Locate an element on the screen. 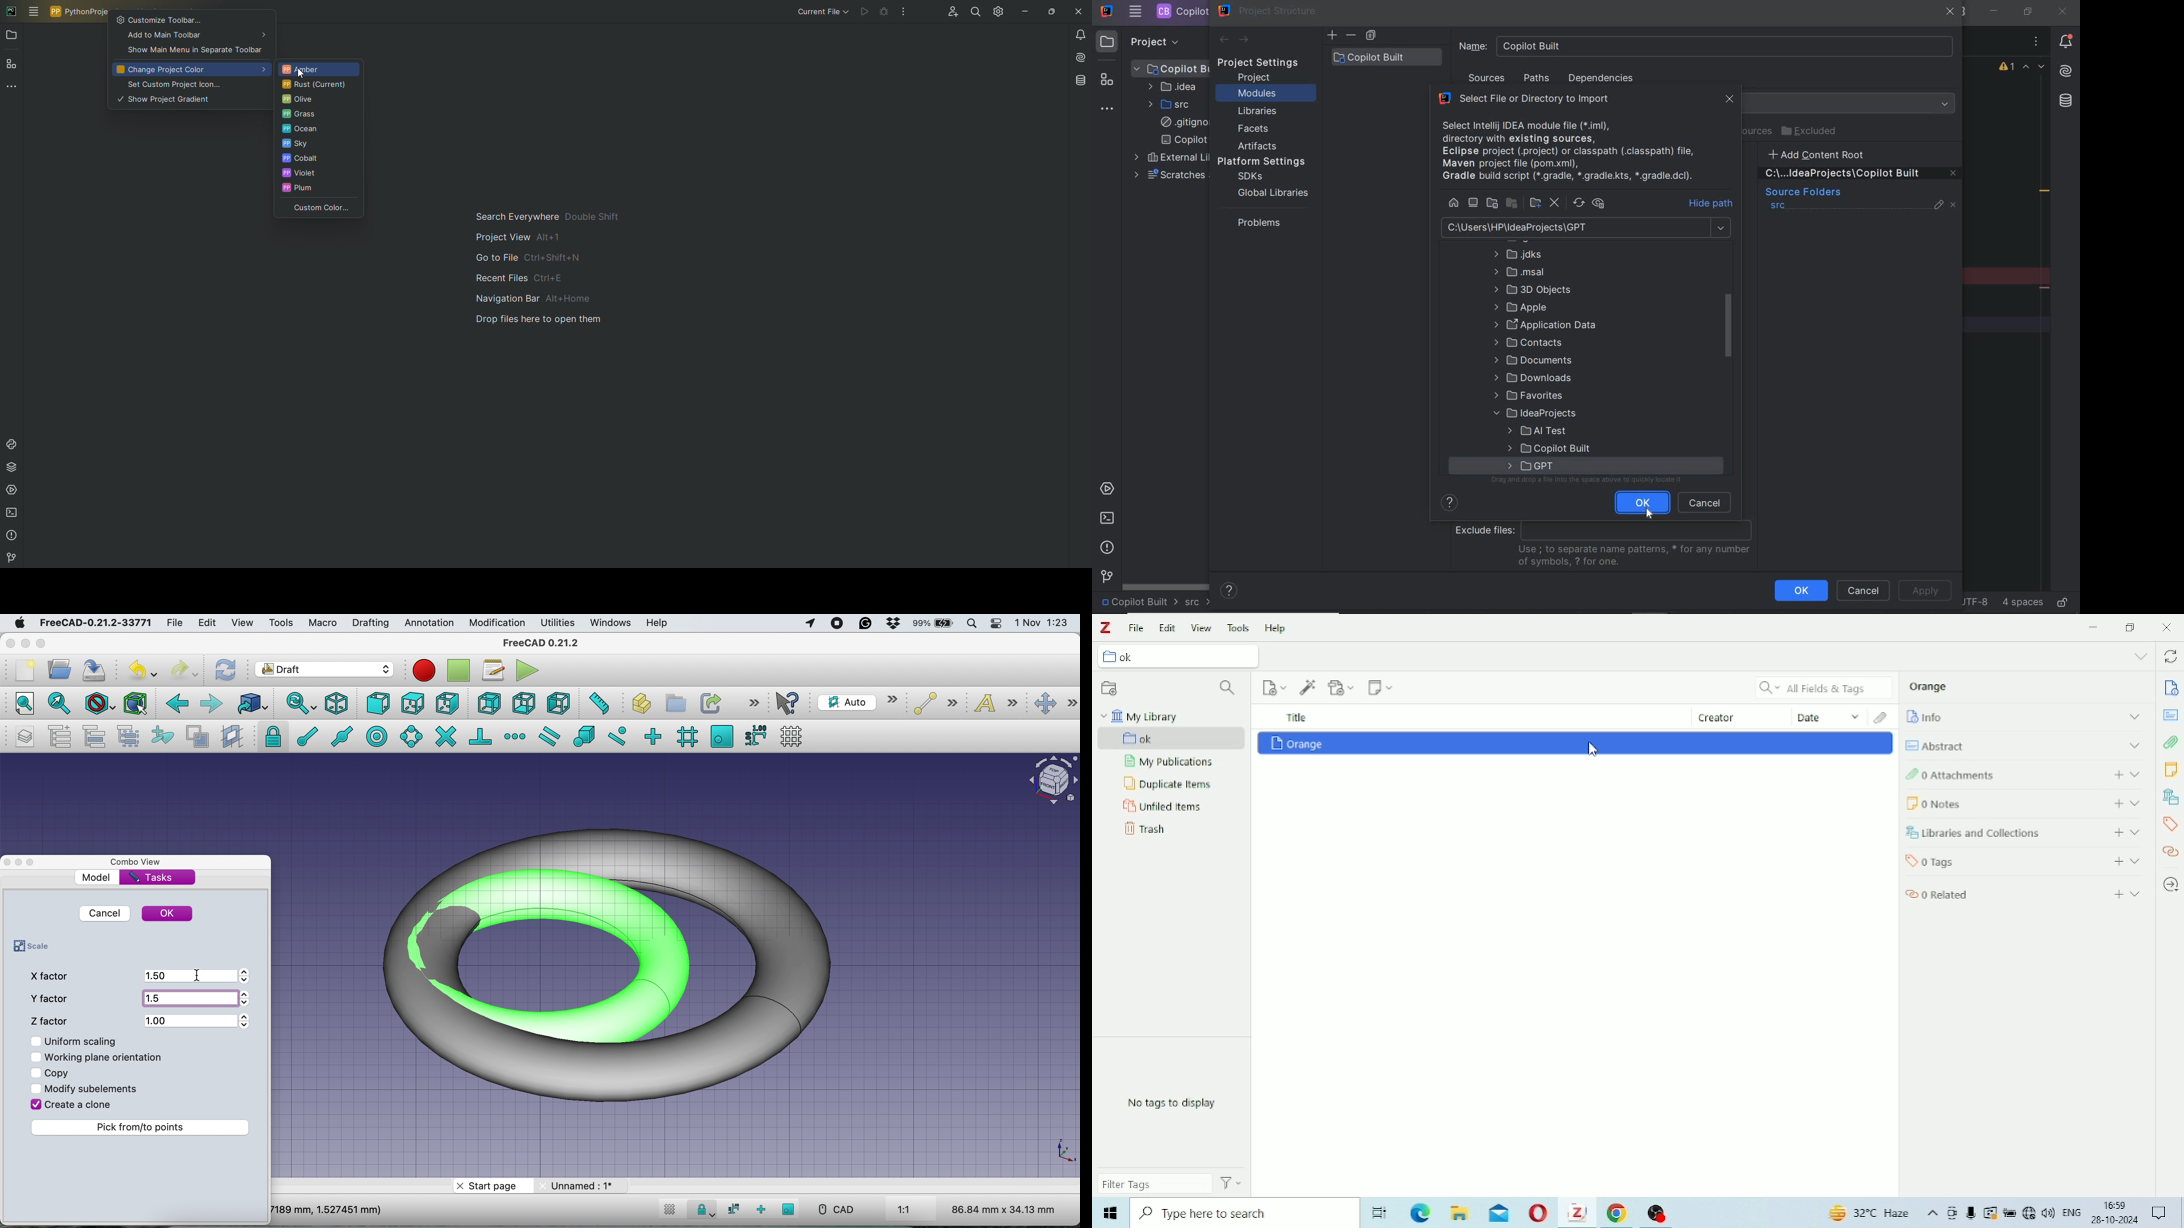 The height and width of the screenshot is (1232, 2184). Locate is located at coordinates (2170, 885).